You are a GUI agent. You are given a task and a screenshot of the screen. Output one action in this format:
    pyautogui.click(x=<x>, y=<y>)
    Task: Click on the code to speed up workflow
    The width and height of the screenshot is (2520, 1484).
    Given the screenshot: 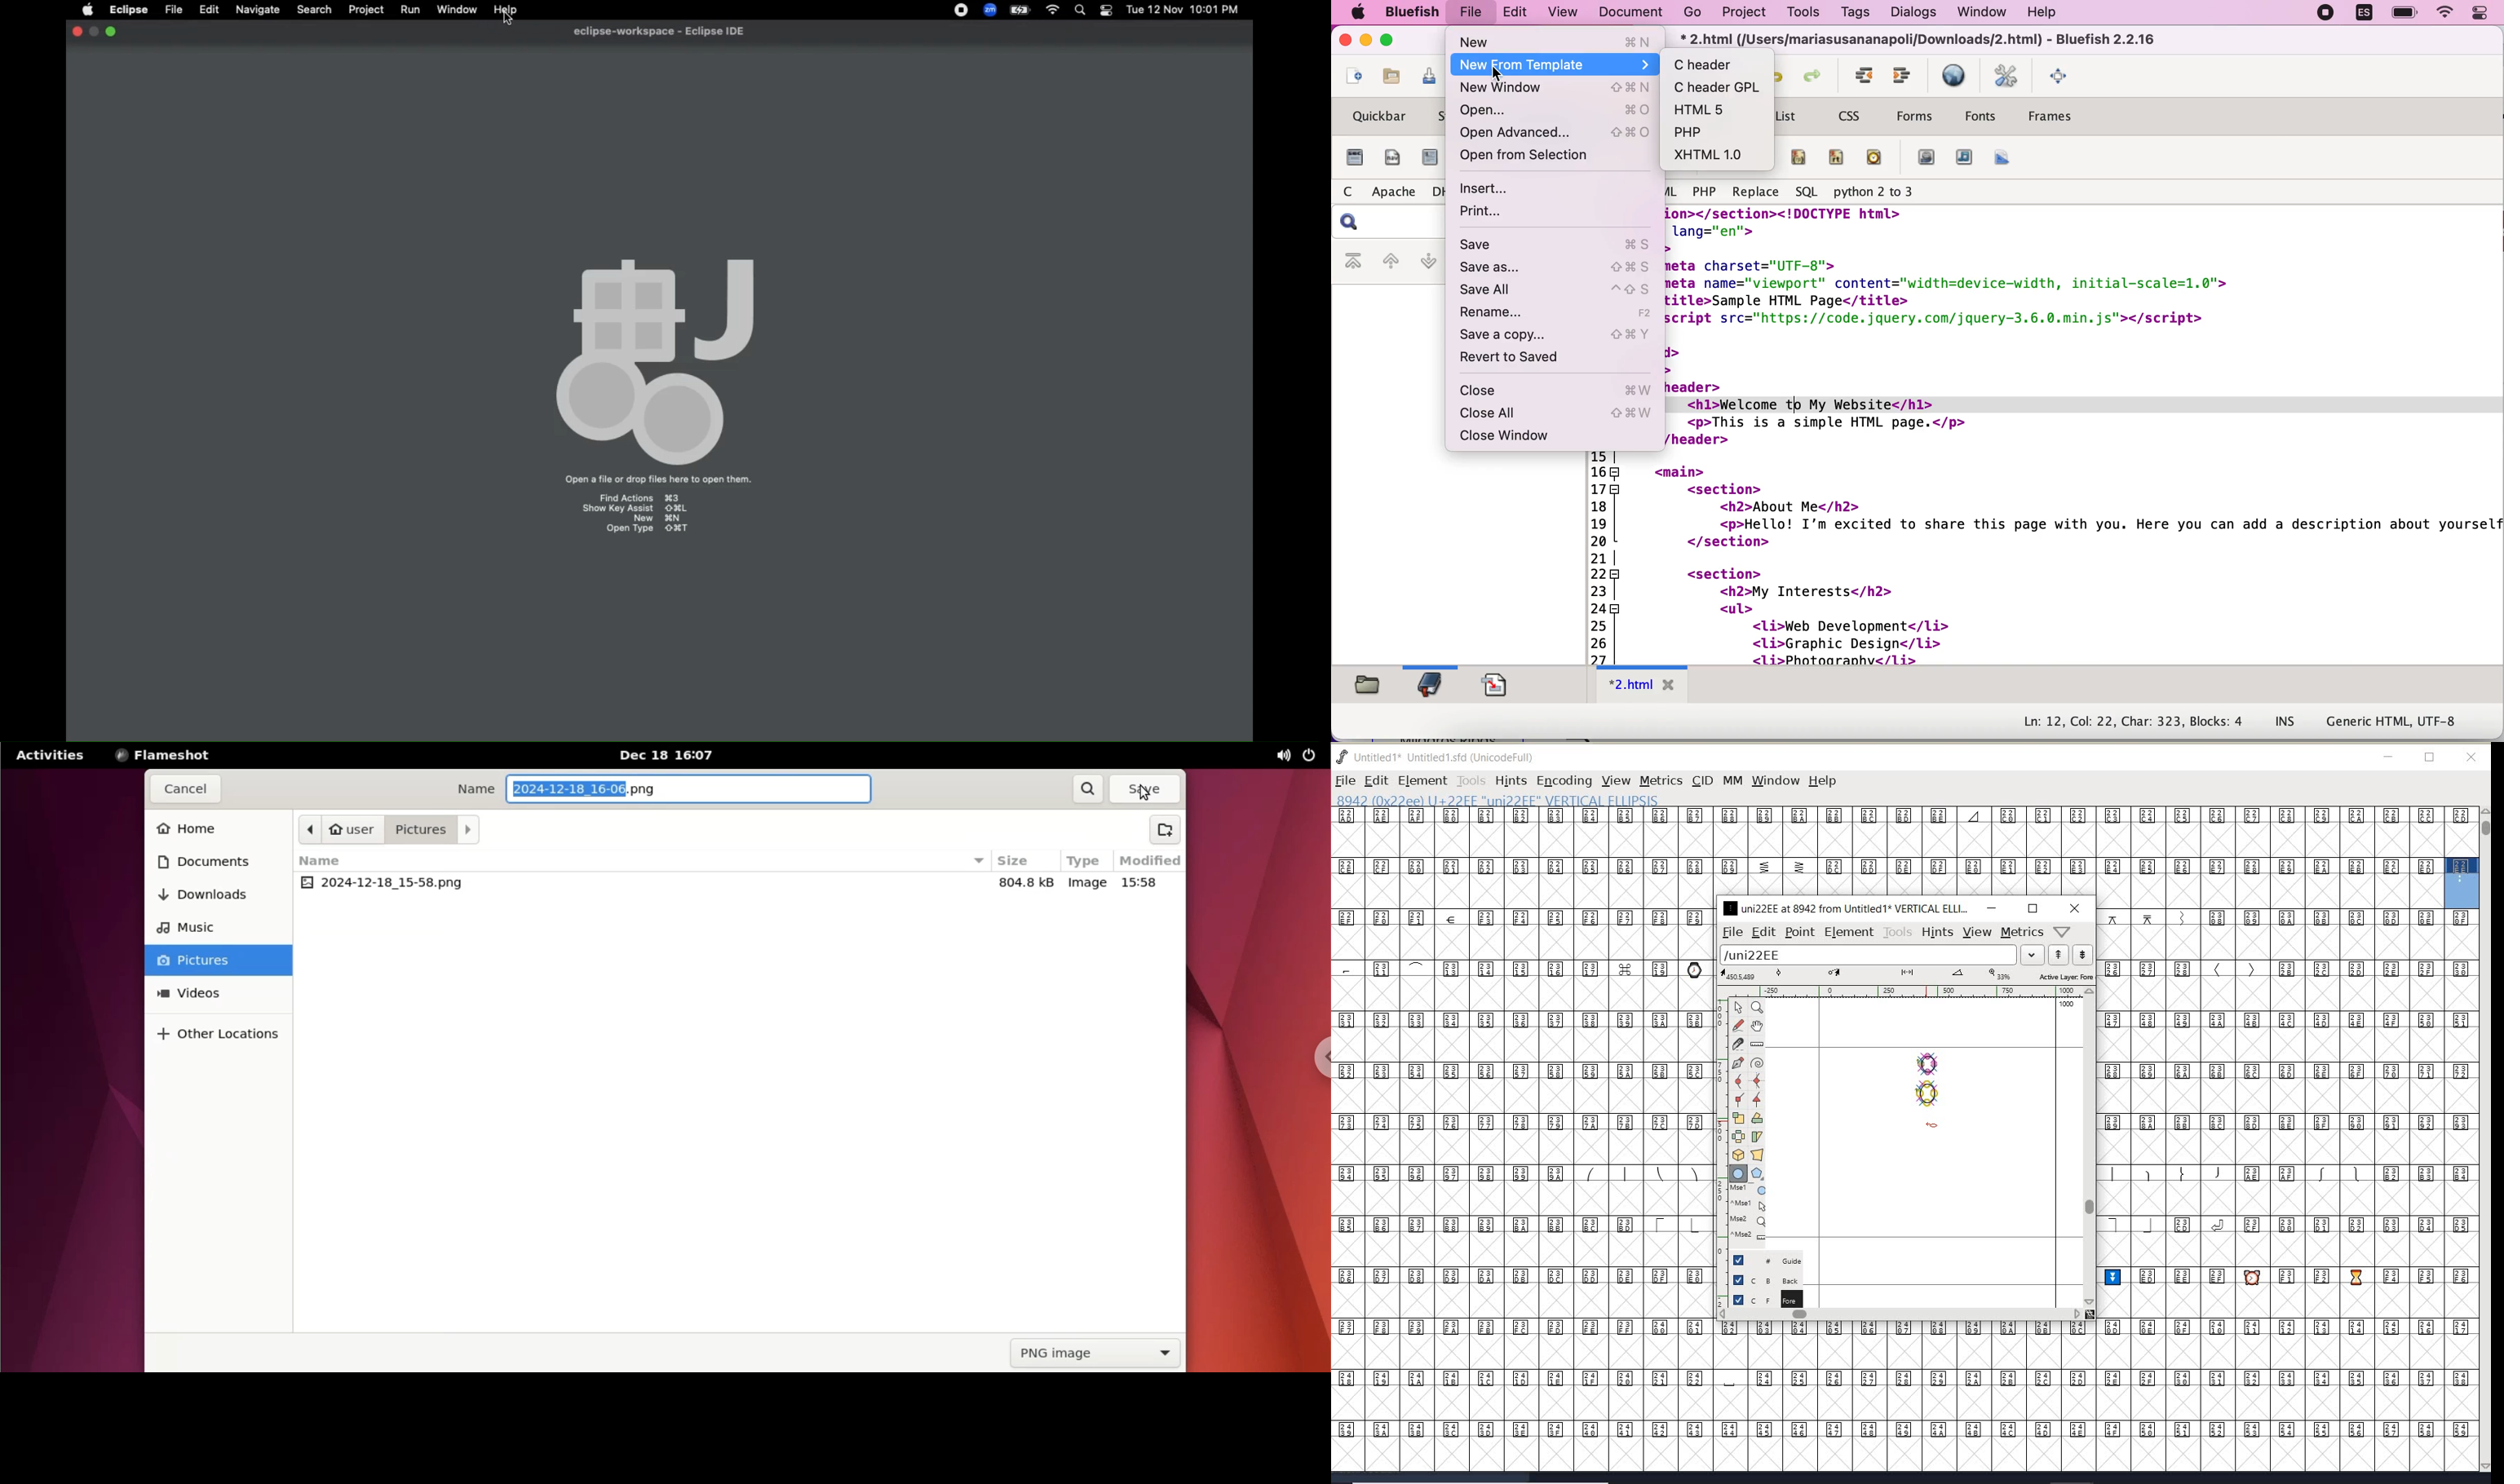 What is the action you would take?
    pyautogui.click(x=2085, y=435)
    